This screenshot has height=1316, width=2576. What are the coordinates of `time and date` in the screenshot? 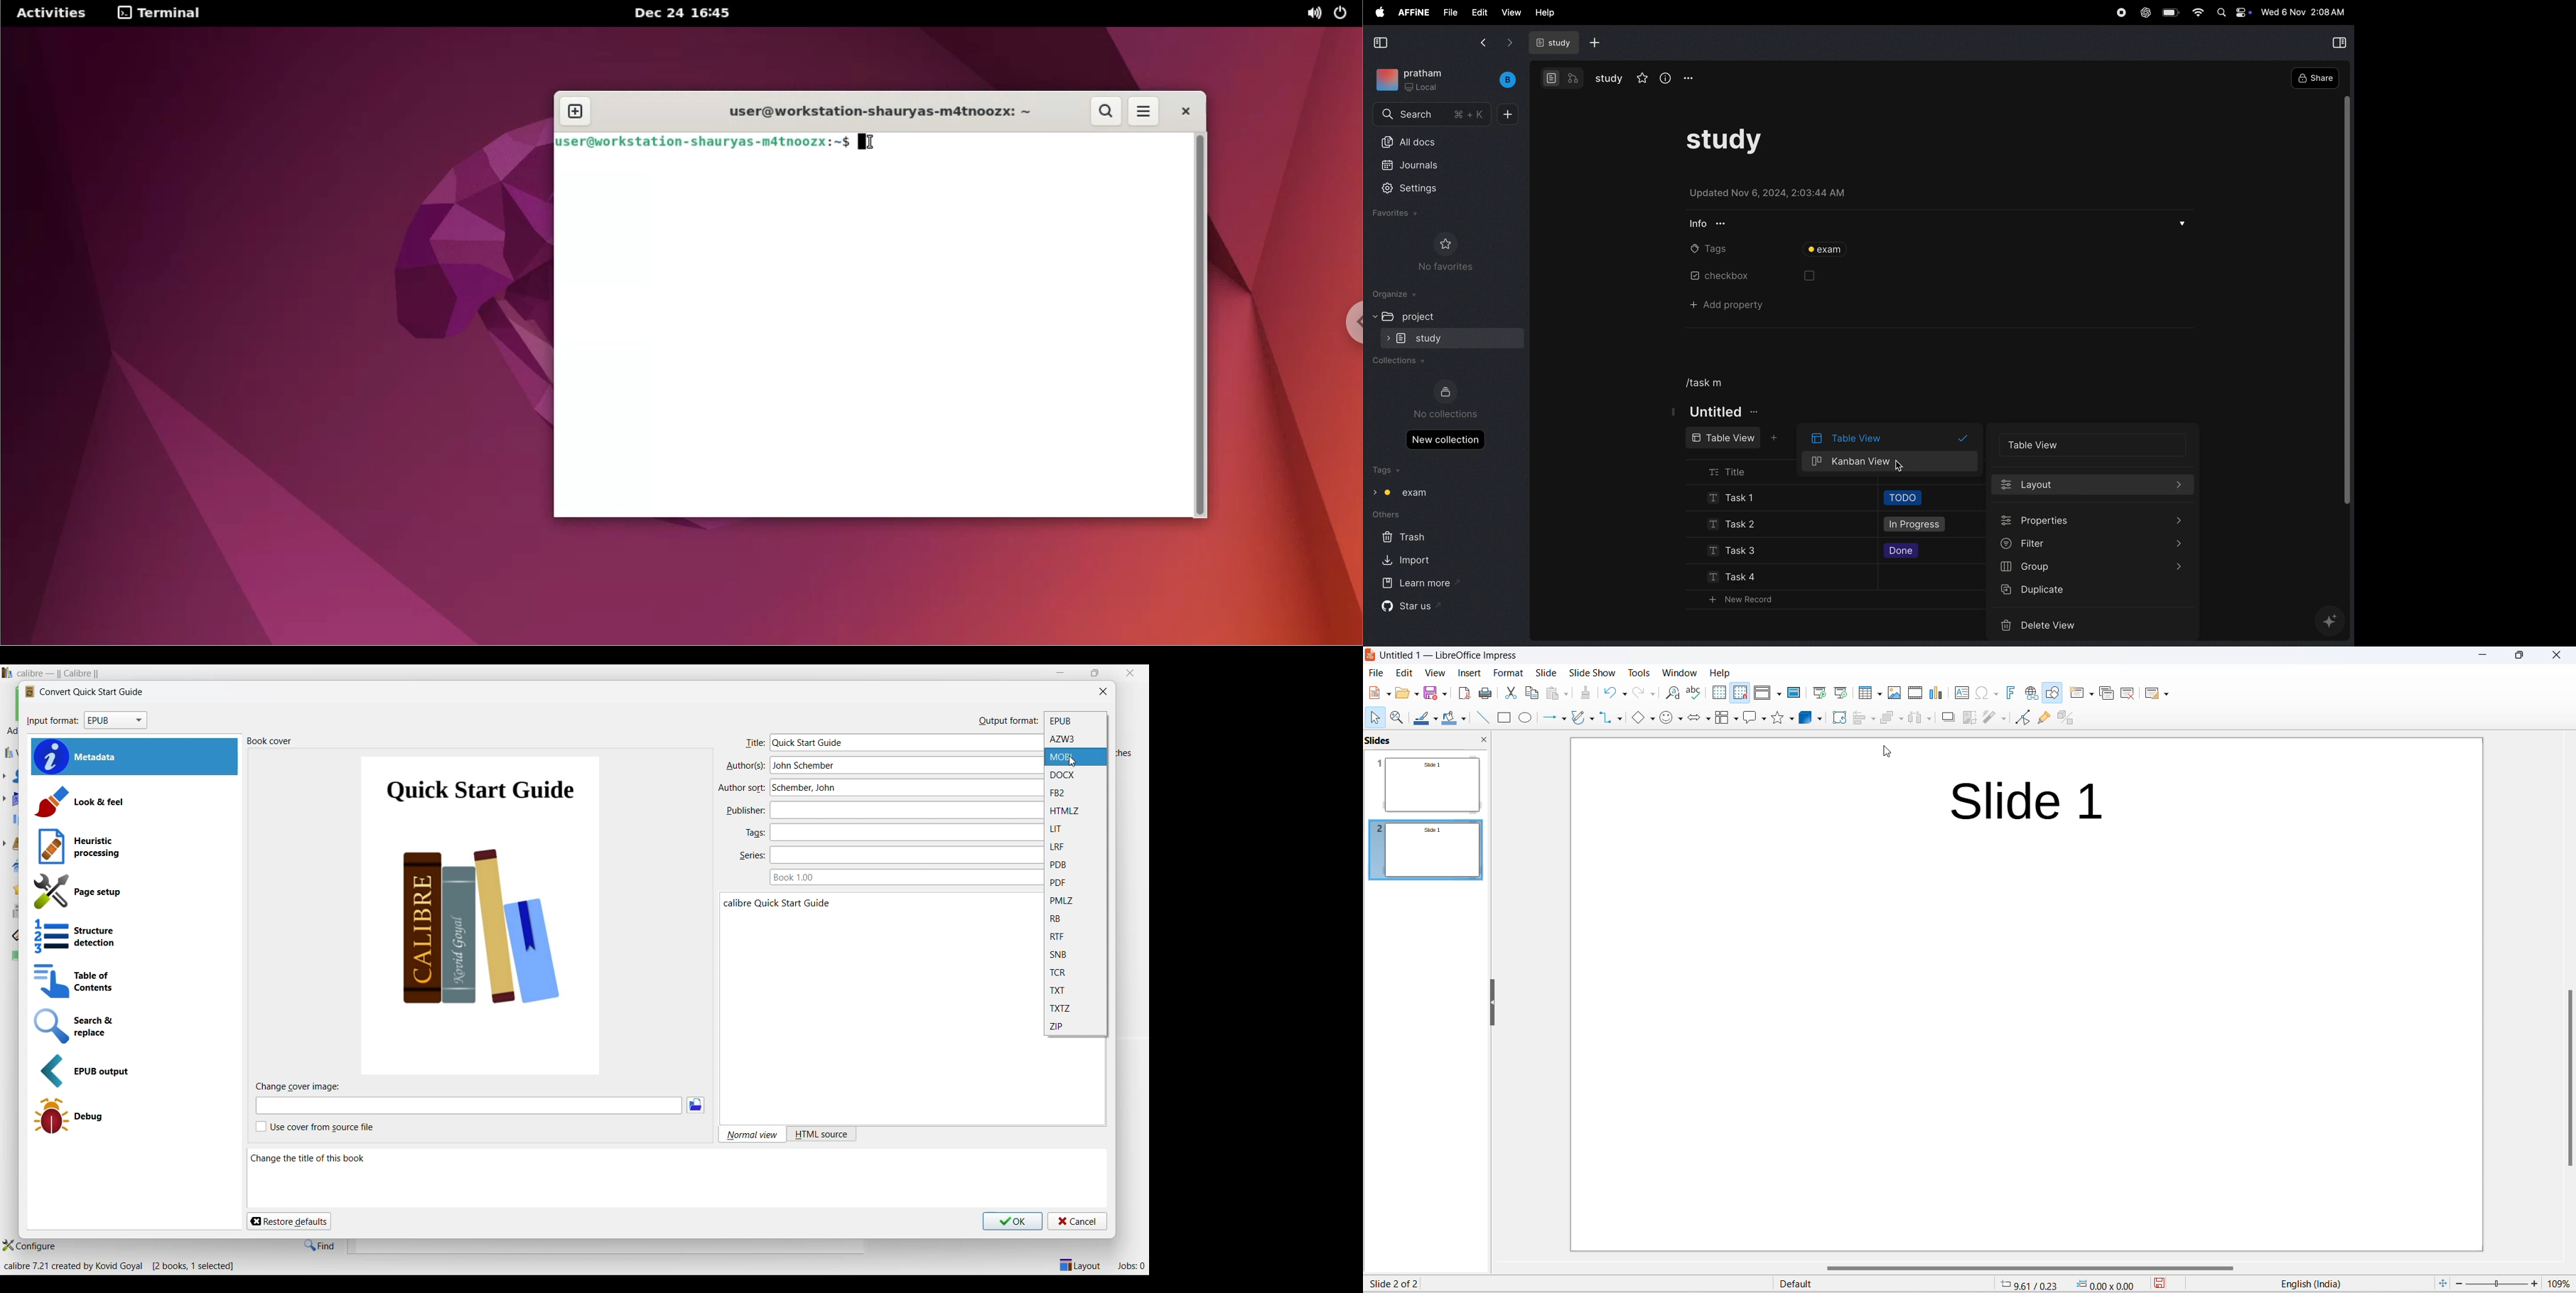 It's located at (2305, 13).